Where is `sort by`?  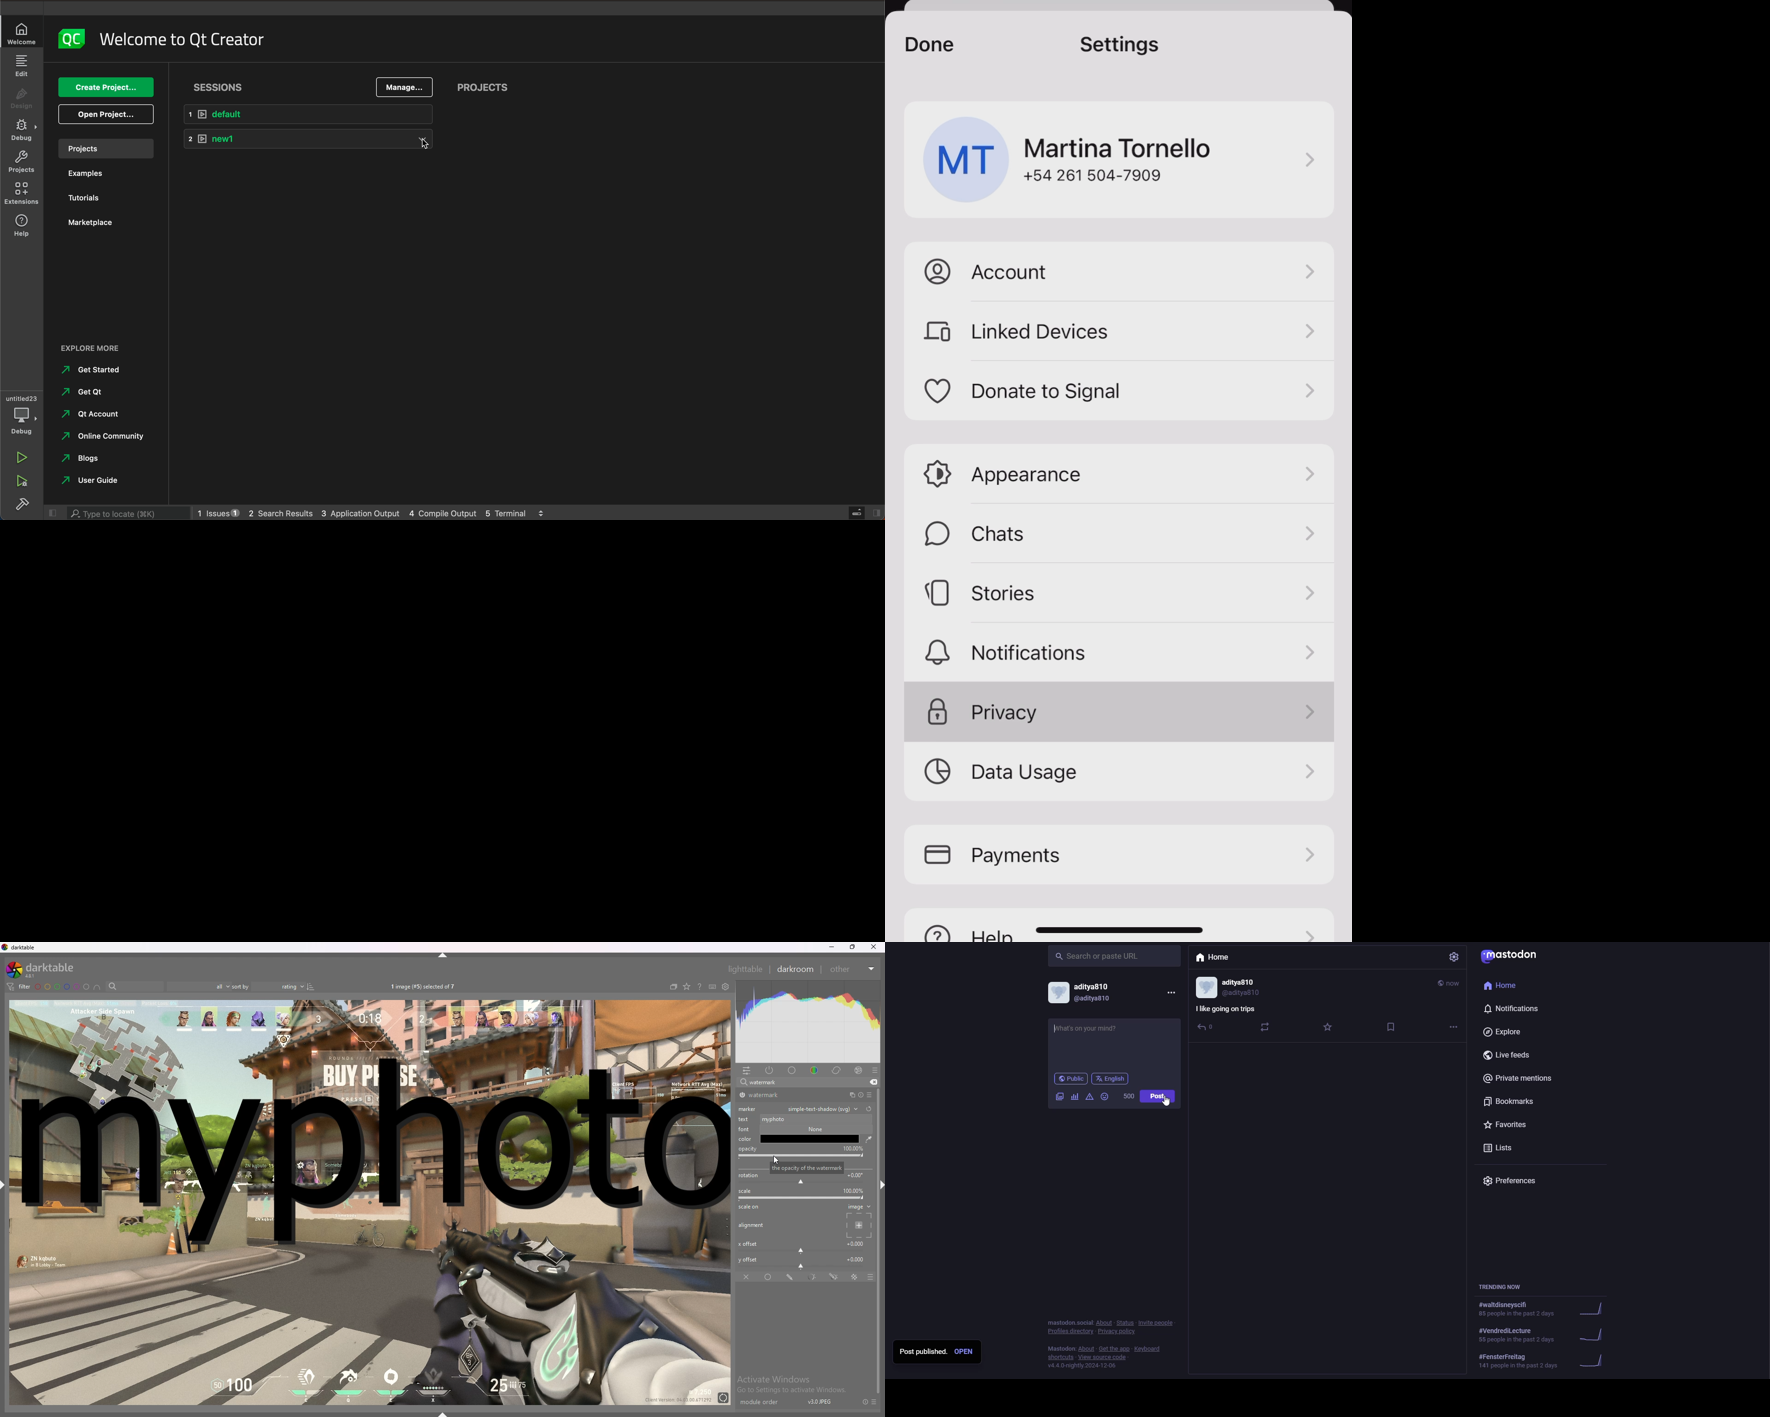 sort by is located at coordinates (267, 987).